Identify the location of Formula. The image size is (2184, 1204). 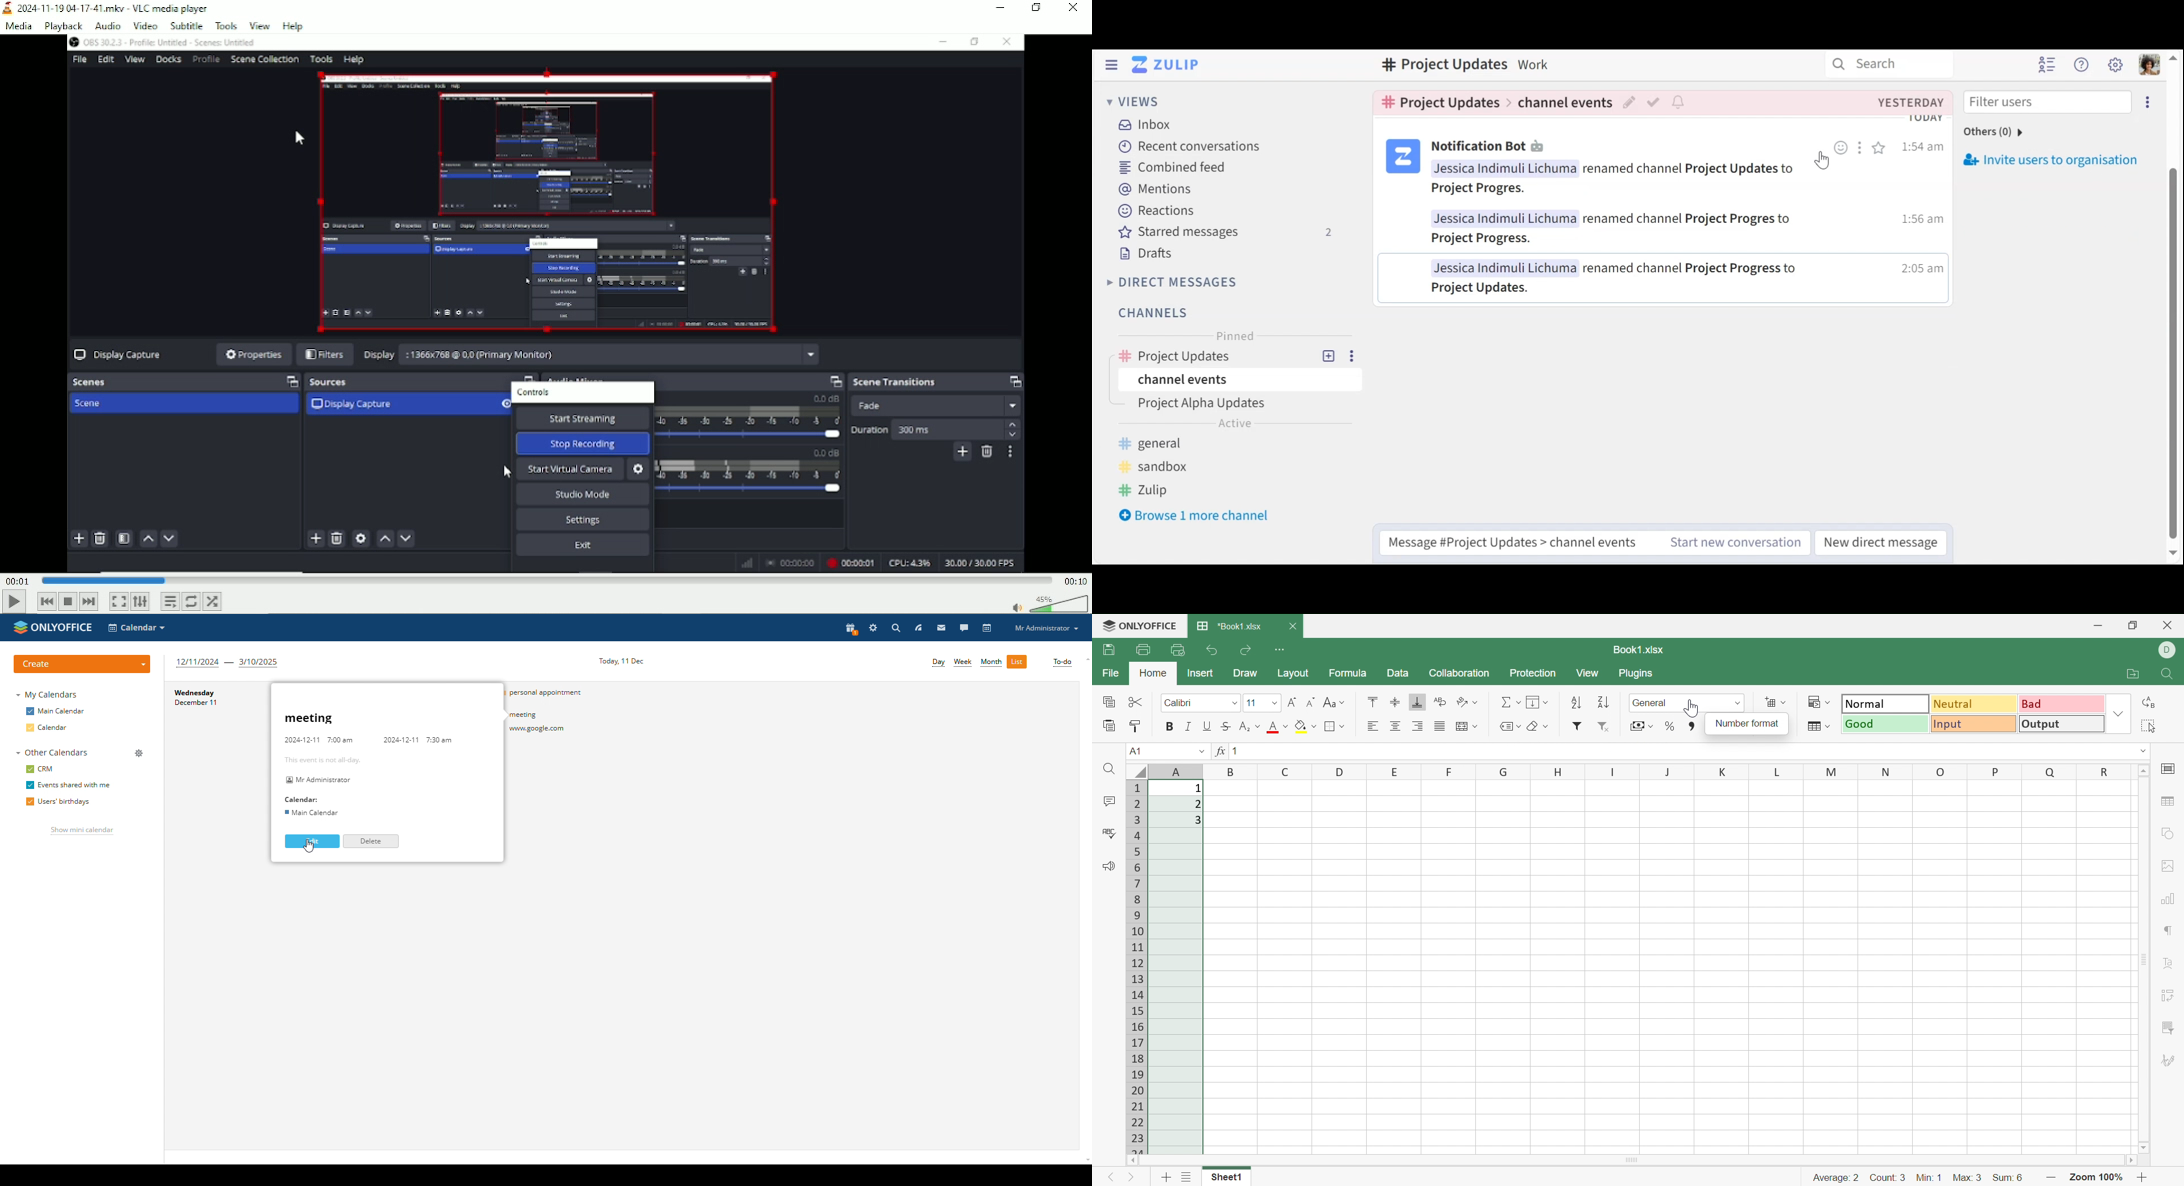
(1348, 673).